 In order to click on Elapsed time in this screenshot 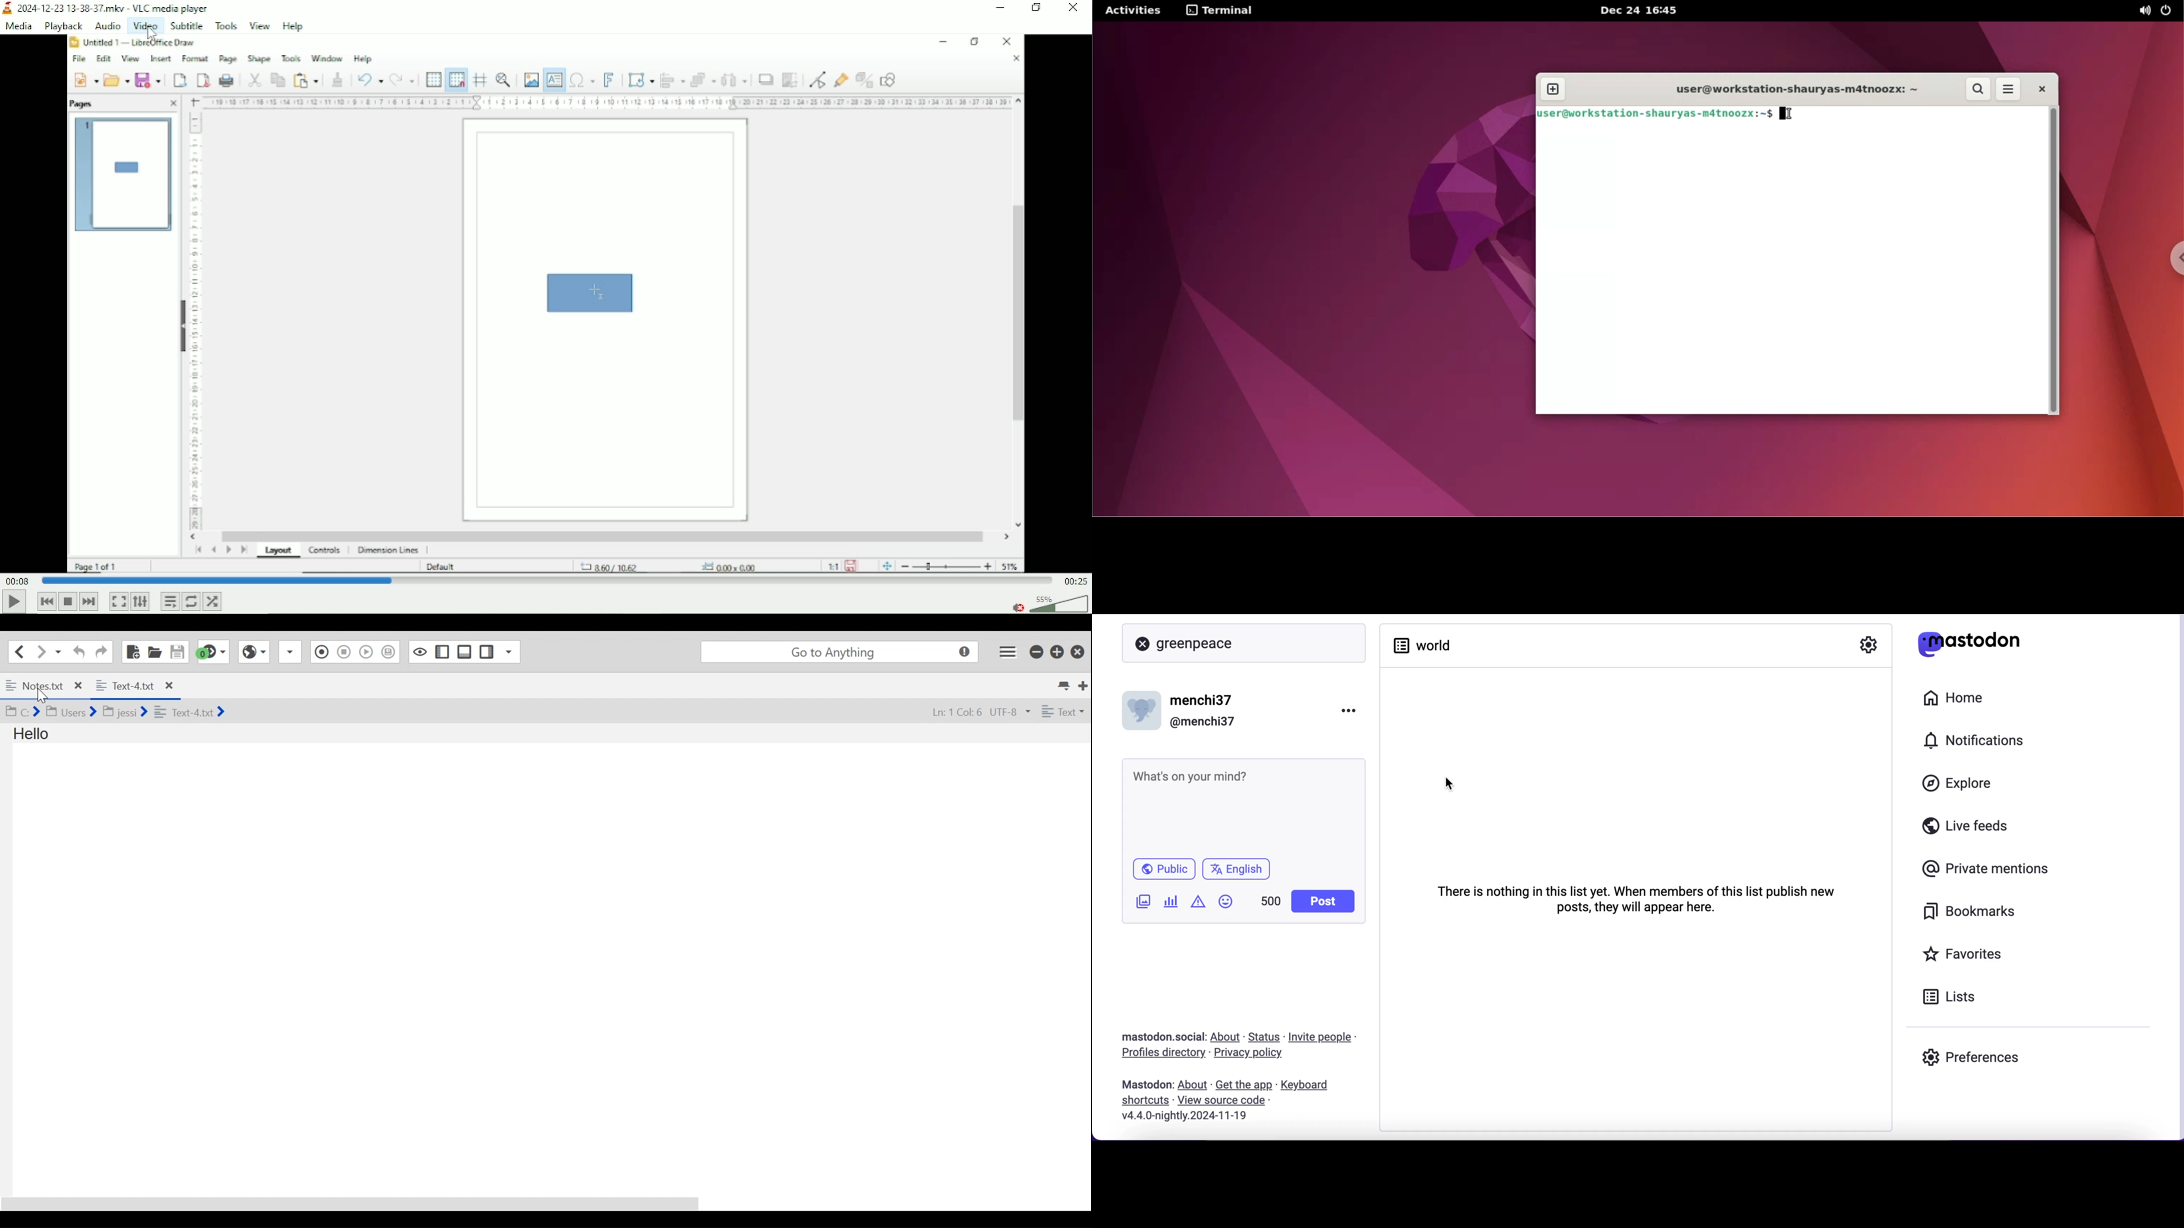, I will do `click(17, 579)`.